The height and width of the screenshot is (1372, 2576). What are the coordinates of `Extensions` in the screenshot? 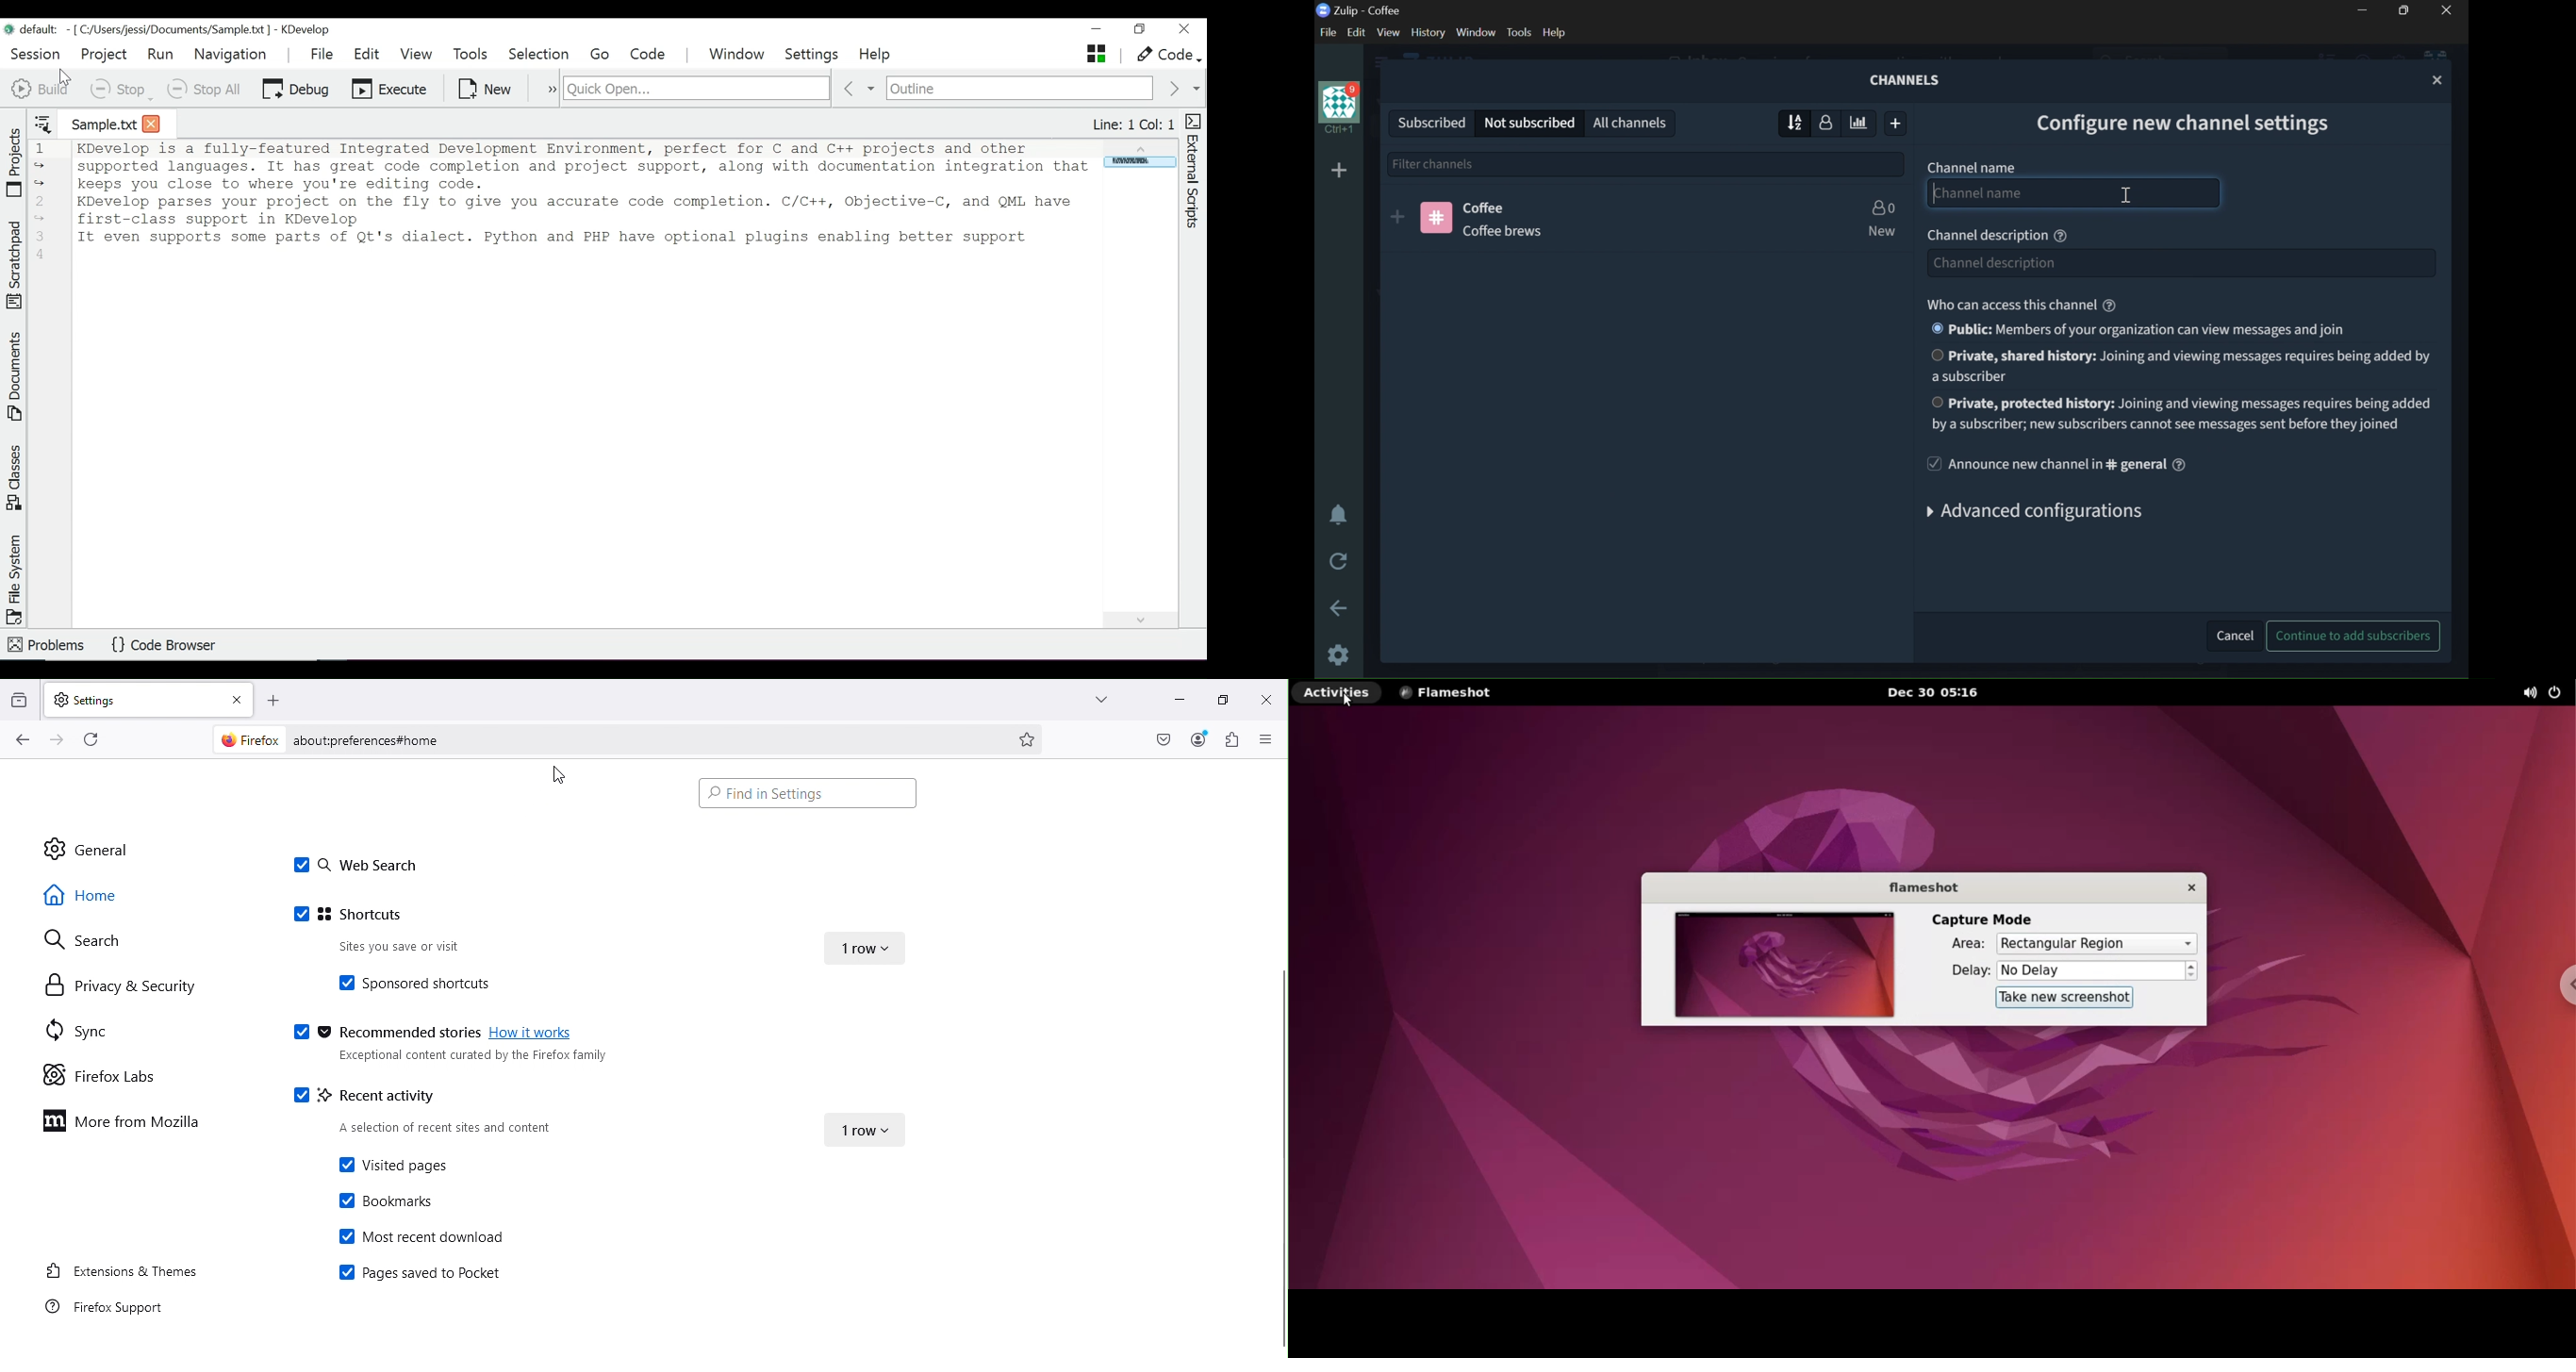 It's located at (1232, 739).